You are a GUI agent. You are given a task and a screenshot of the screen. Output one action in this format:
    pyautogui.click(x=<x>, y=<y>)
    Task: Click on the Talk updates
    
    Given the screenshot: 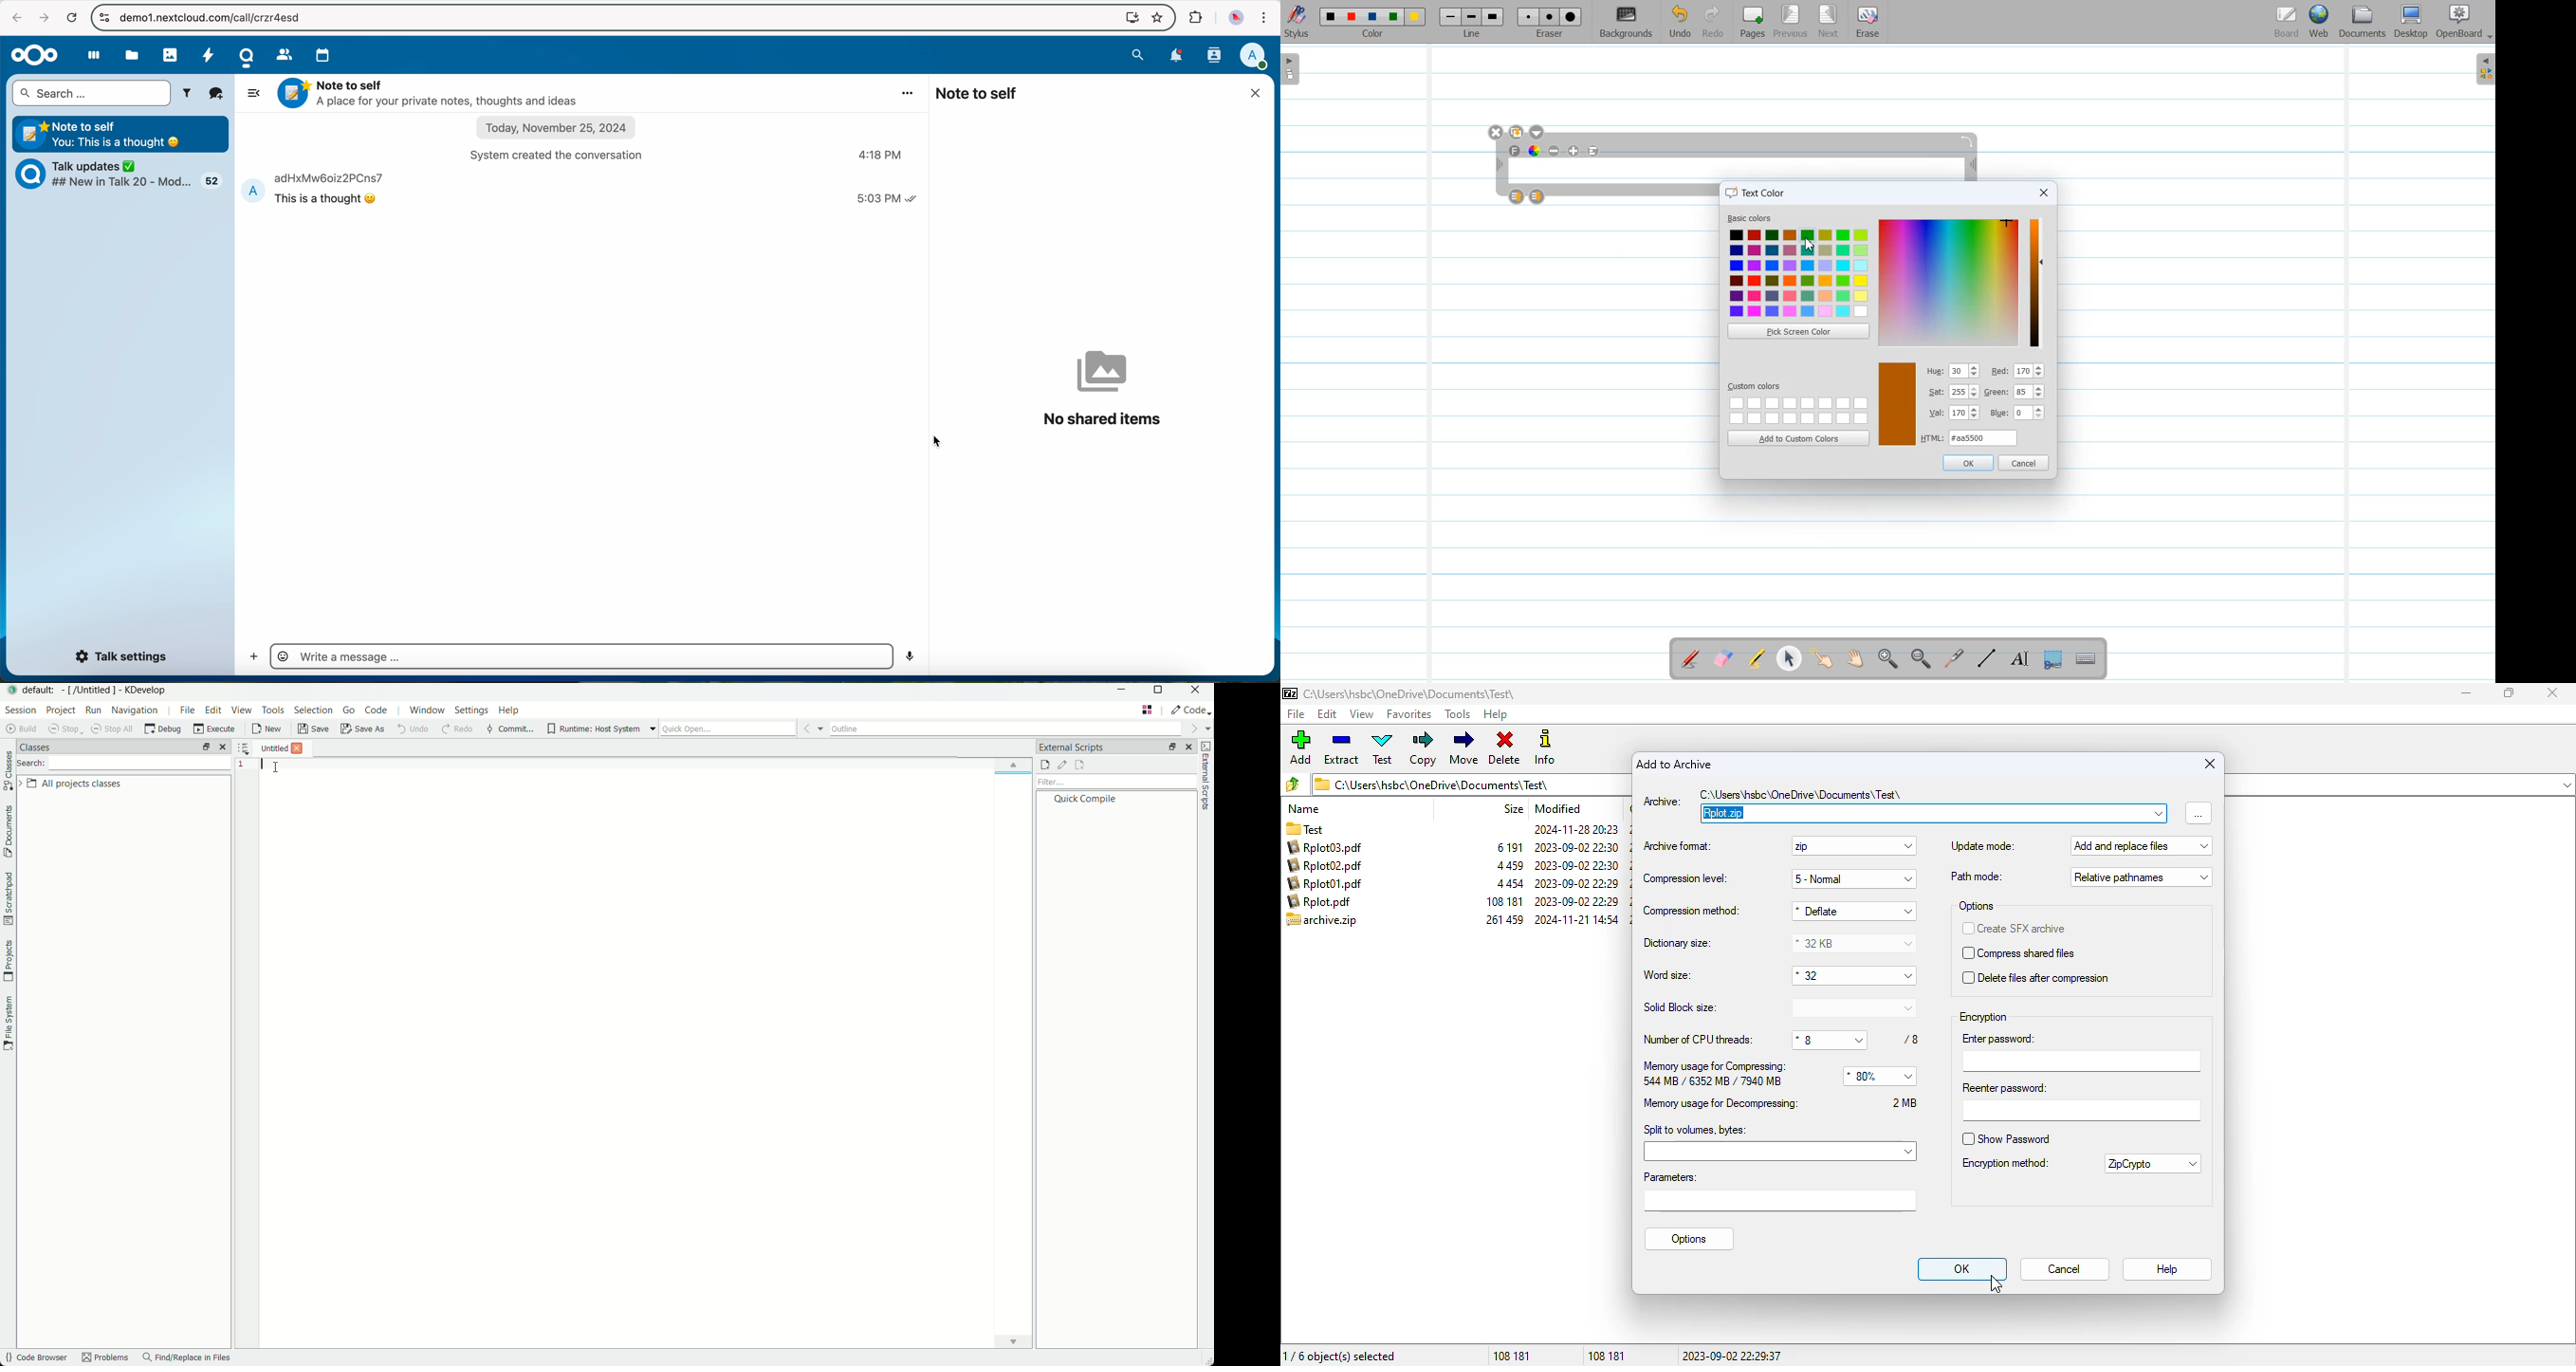 What is the action you would take?
    pyautogui.click(x=125, y=176)
    